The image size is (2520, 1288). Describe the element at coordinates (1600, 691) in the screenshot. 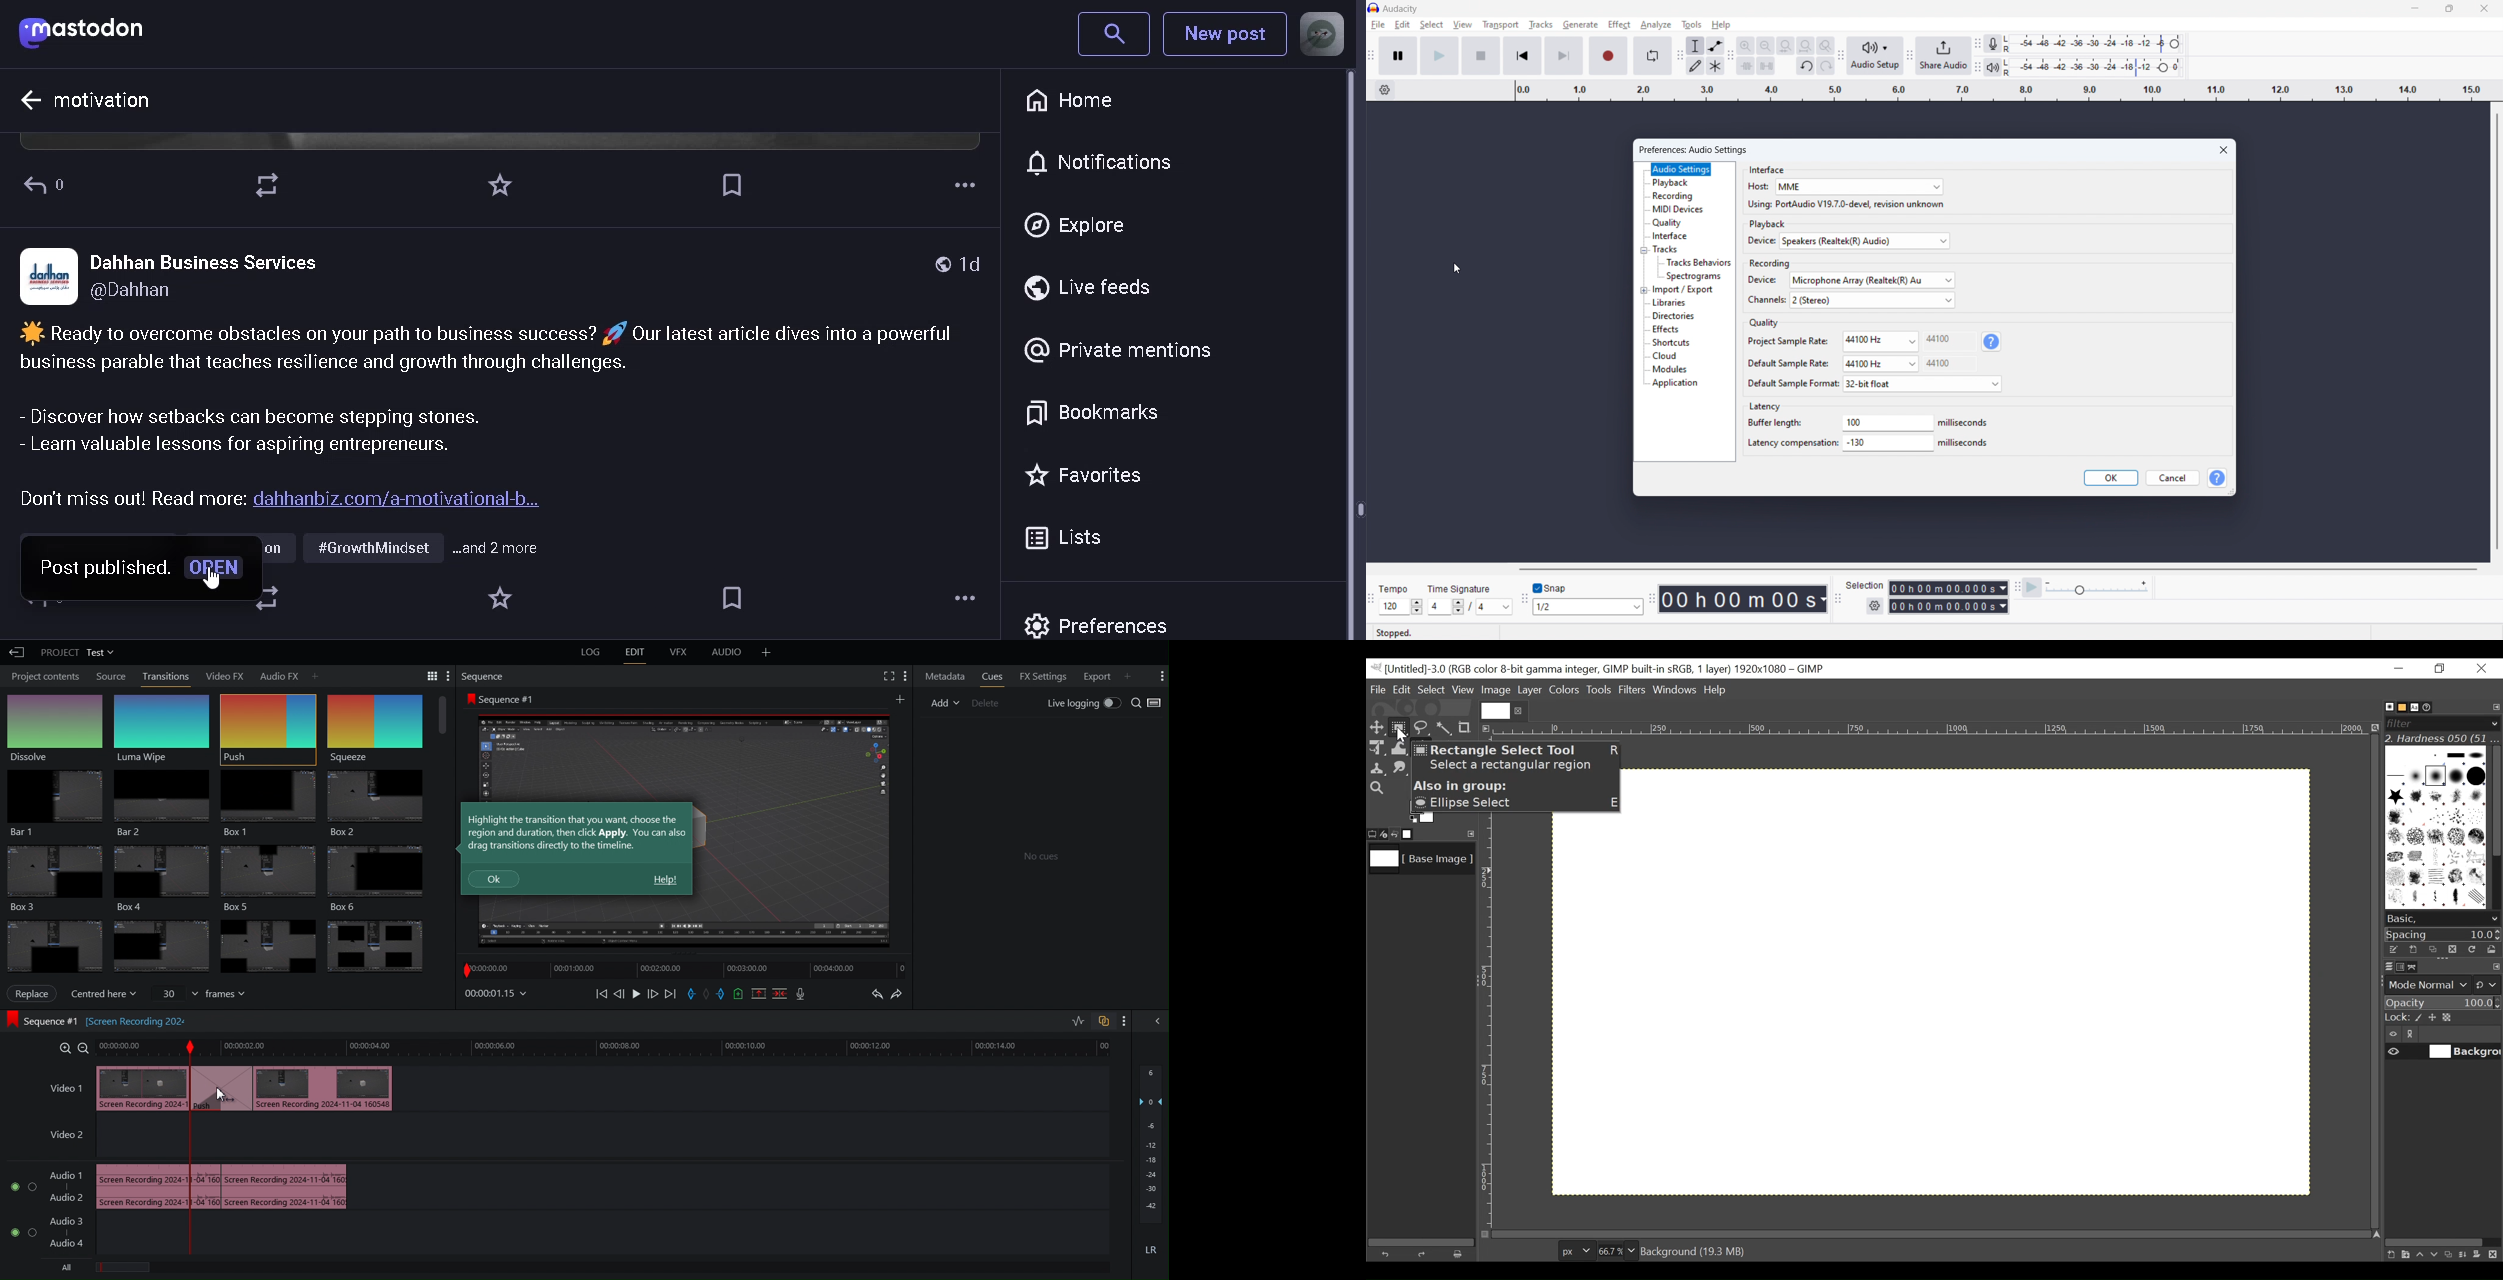

I see `Tools` at that location.